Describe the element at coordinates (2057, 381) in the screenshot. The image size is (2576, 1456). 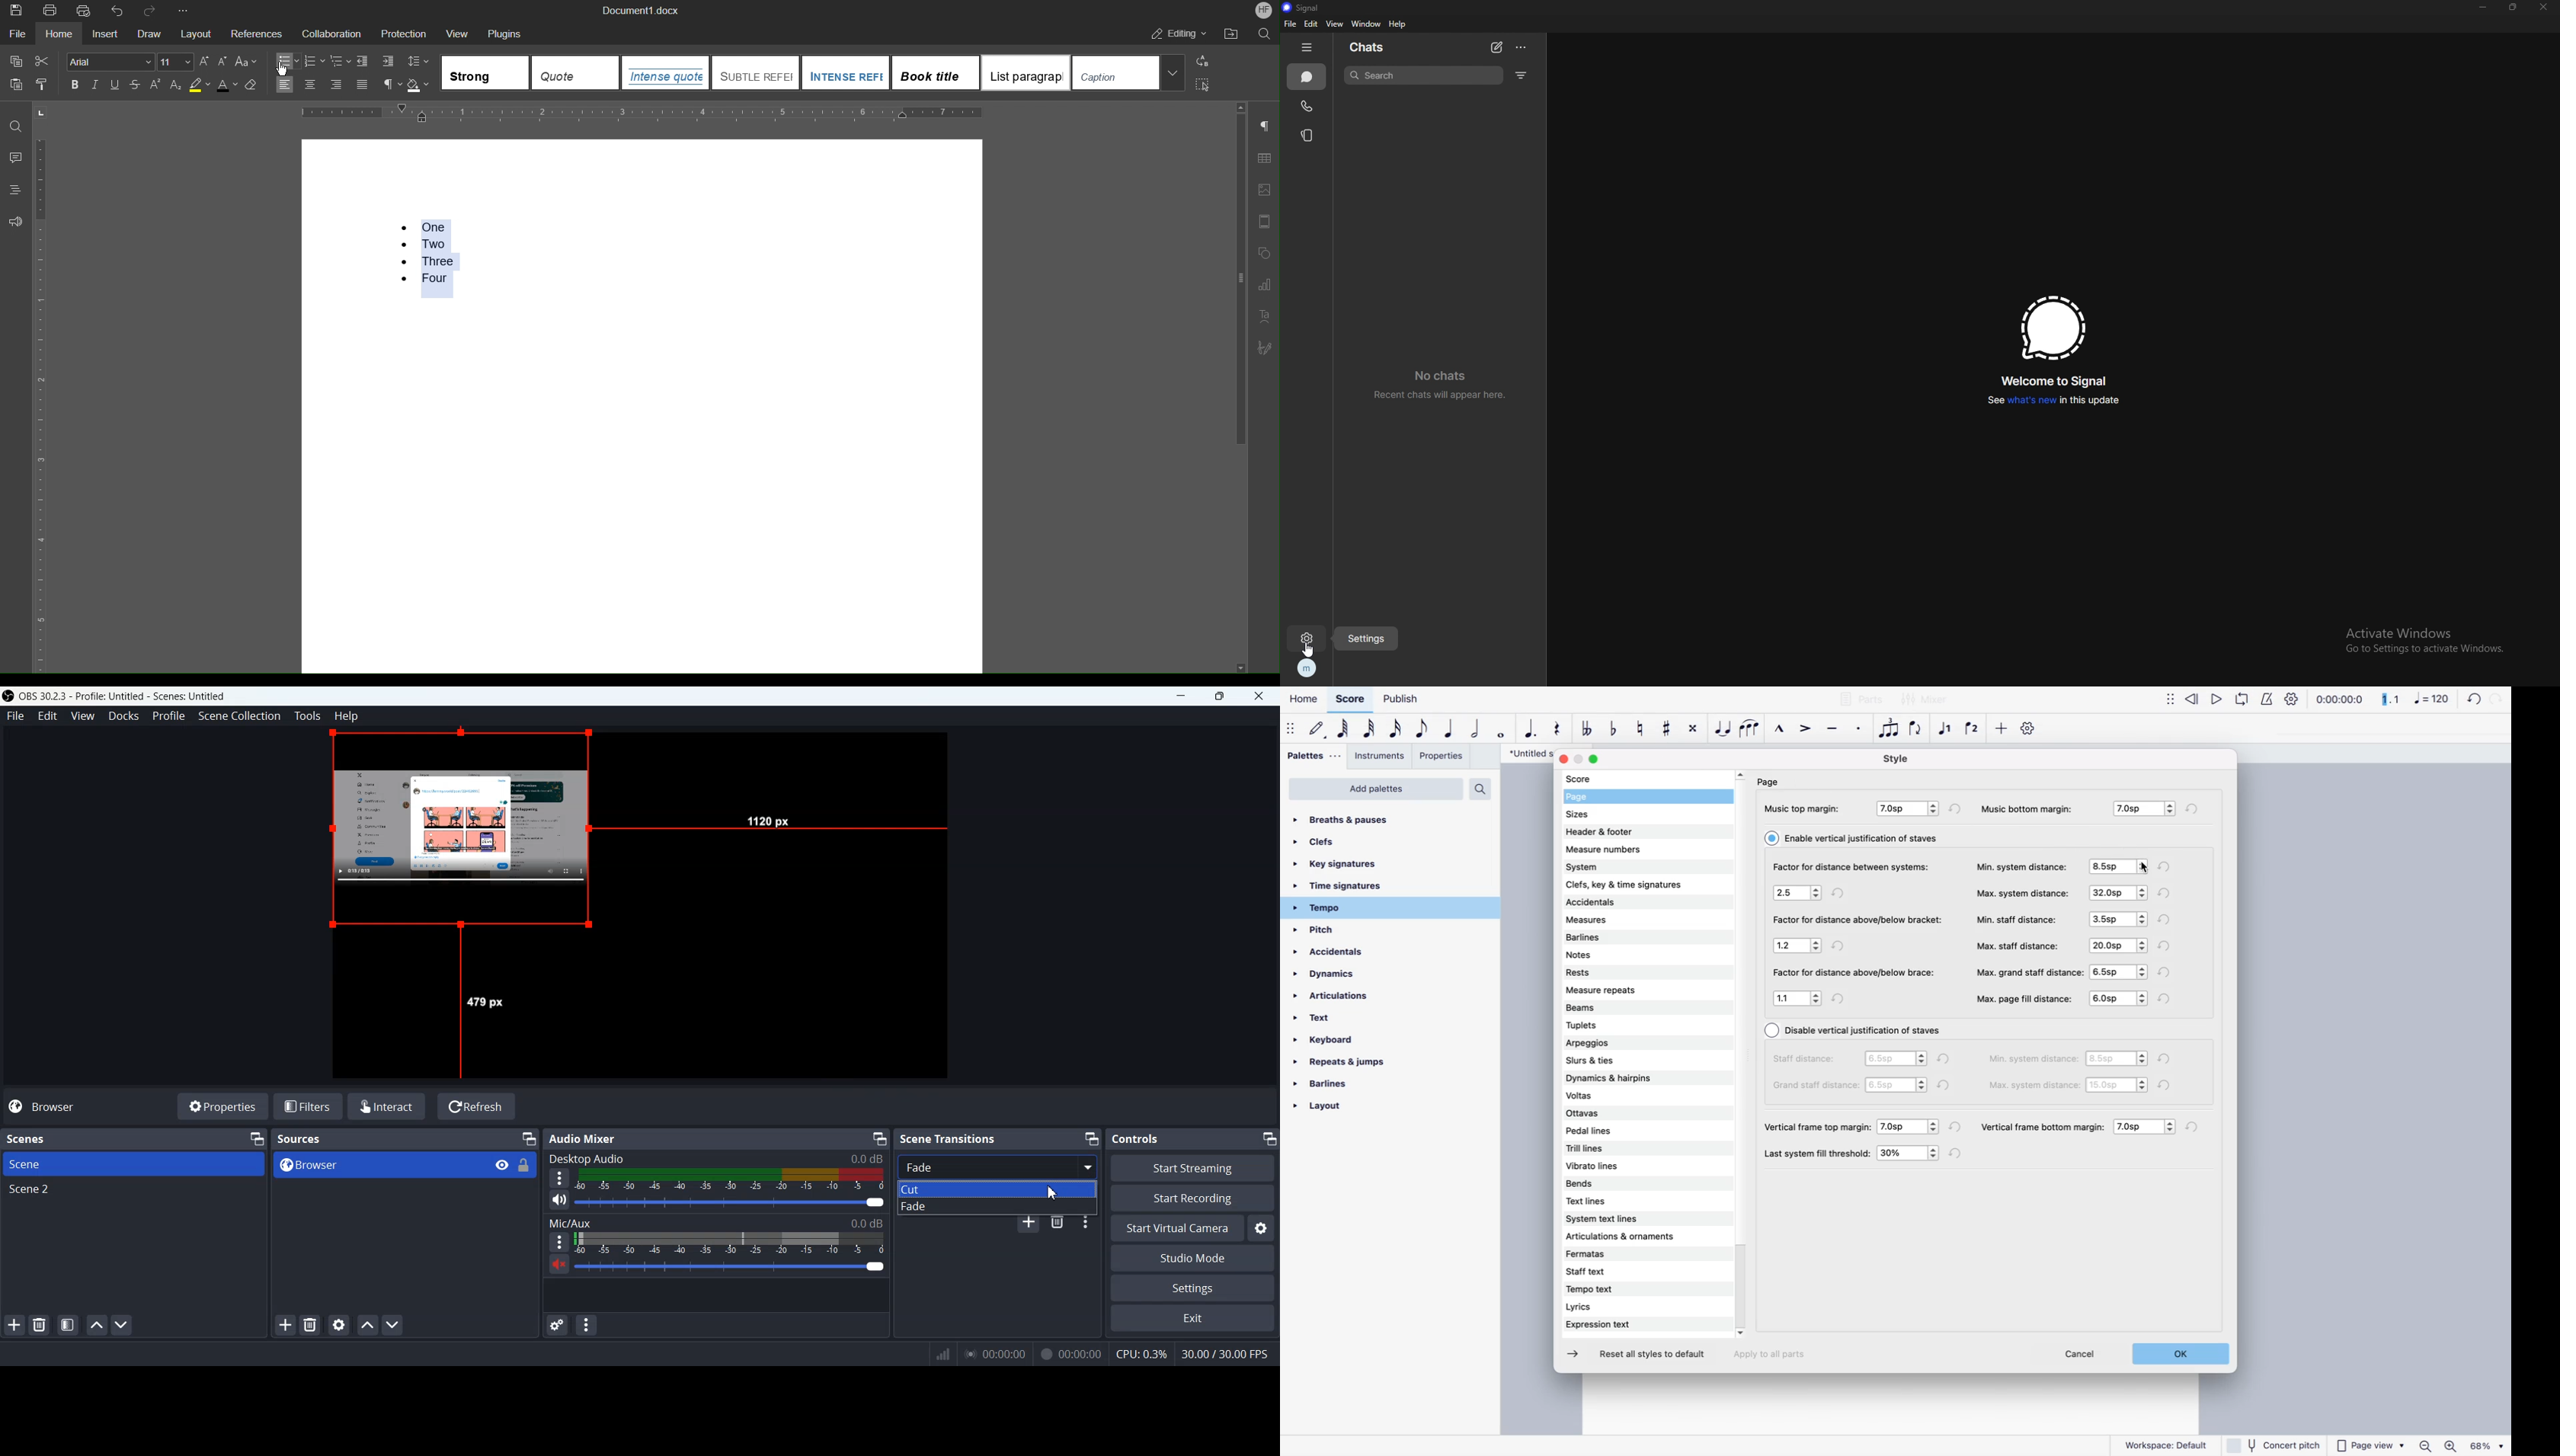
I see `welcome` at that location.